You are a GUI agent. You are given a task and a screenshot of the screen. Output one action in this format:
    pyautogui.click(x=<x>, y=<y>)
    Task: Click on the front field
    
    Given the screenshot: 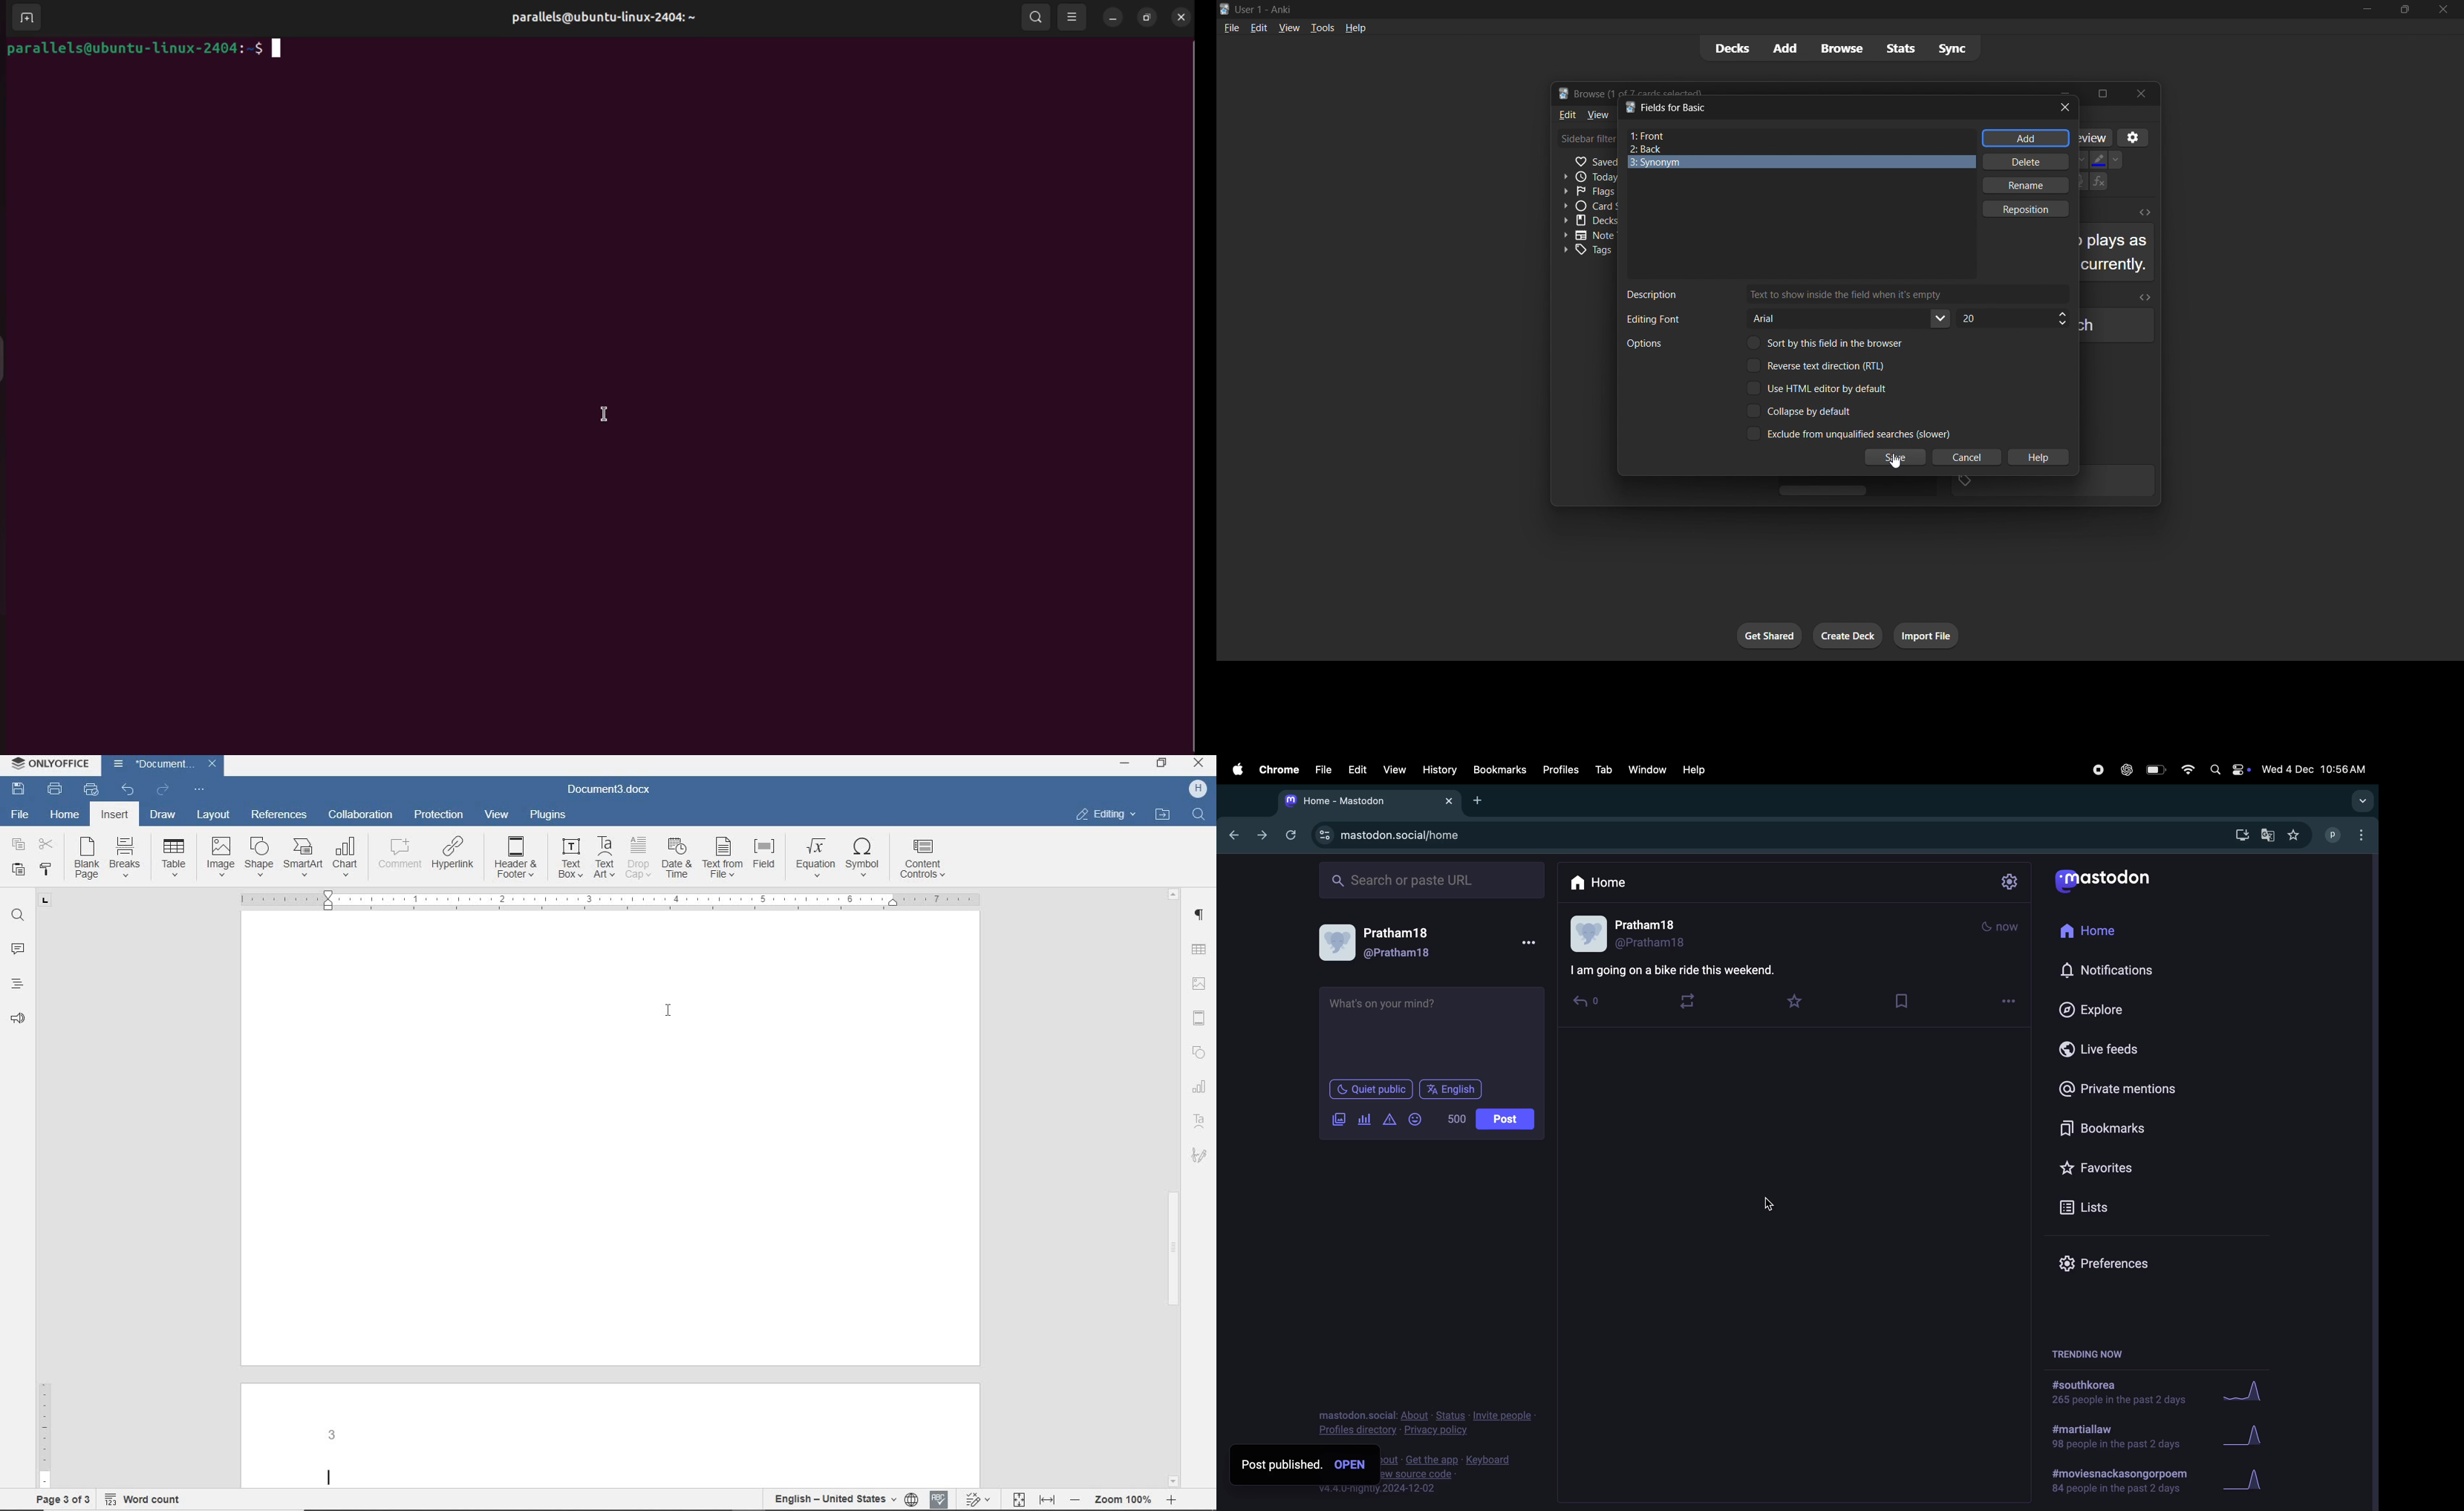 What is the action you would take?
    pyautogui.click(x=1803, y=134)
    